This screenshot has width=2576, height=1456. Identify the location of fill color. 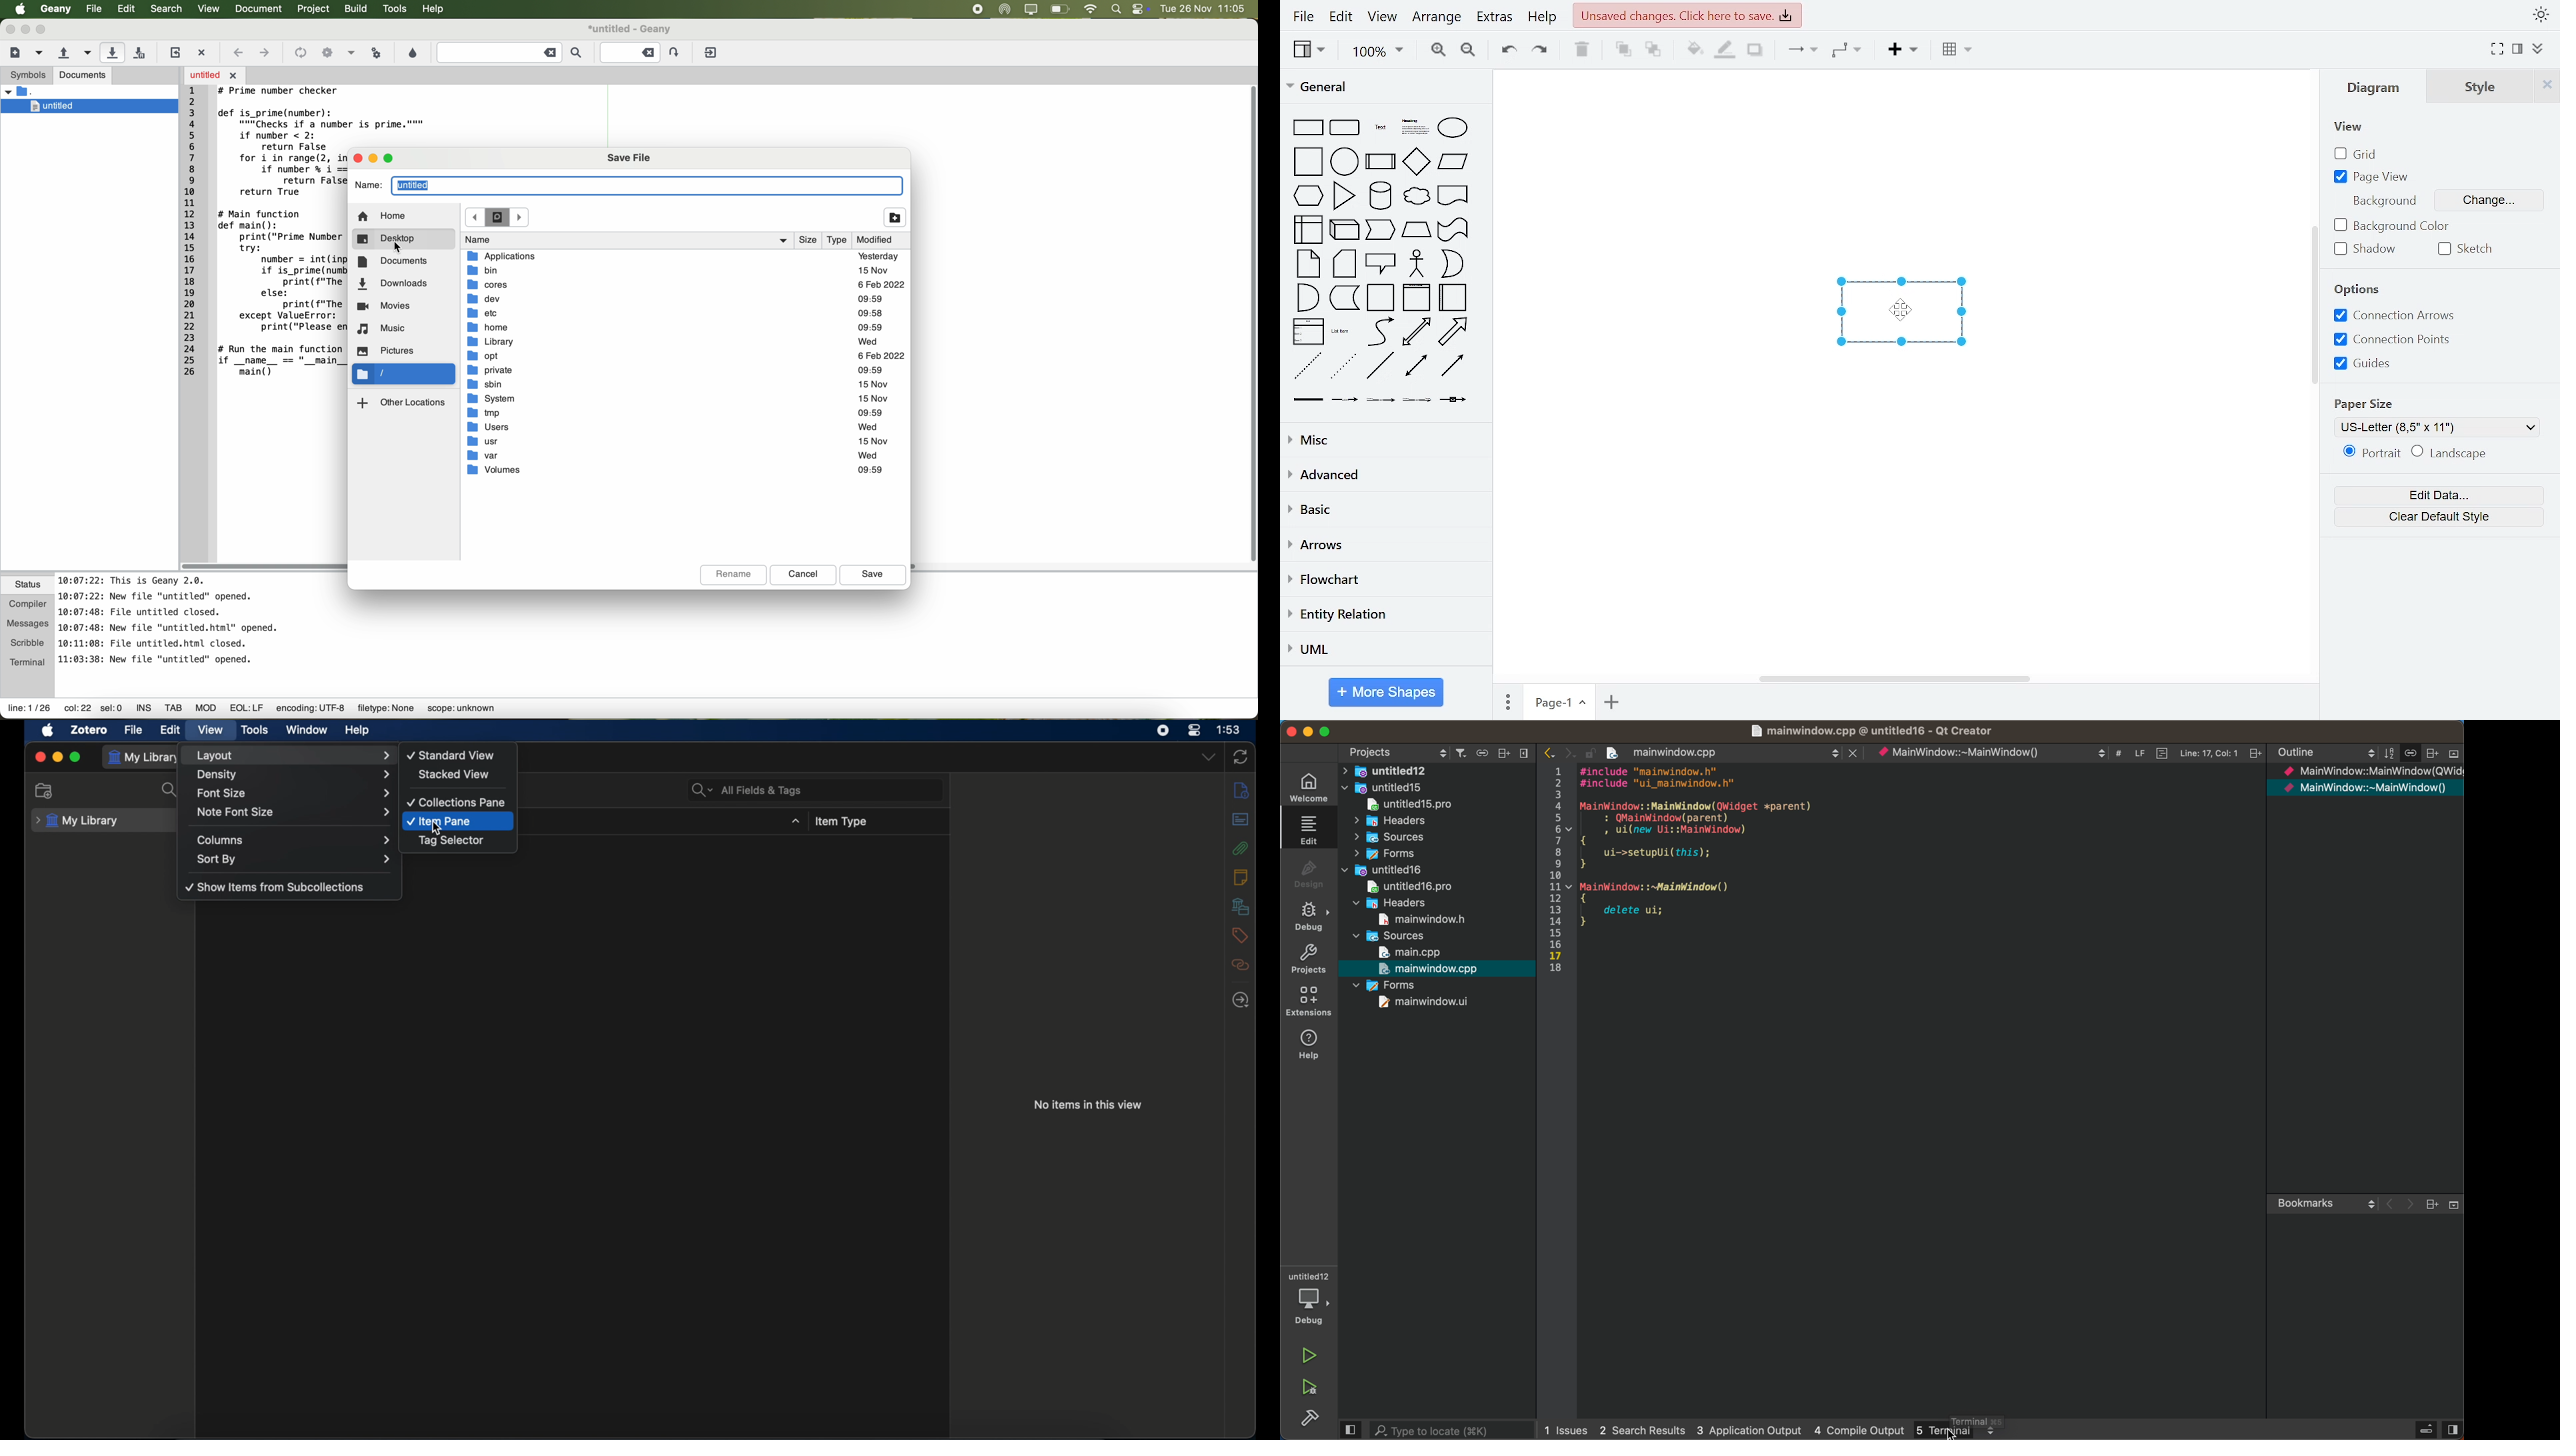
(1692, 51).